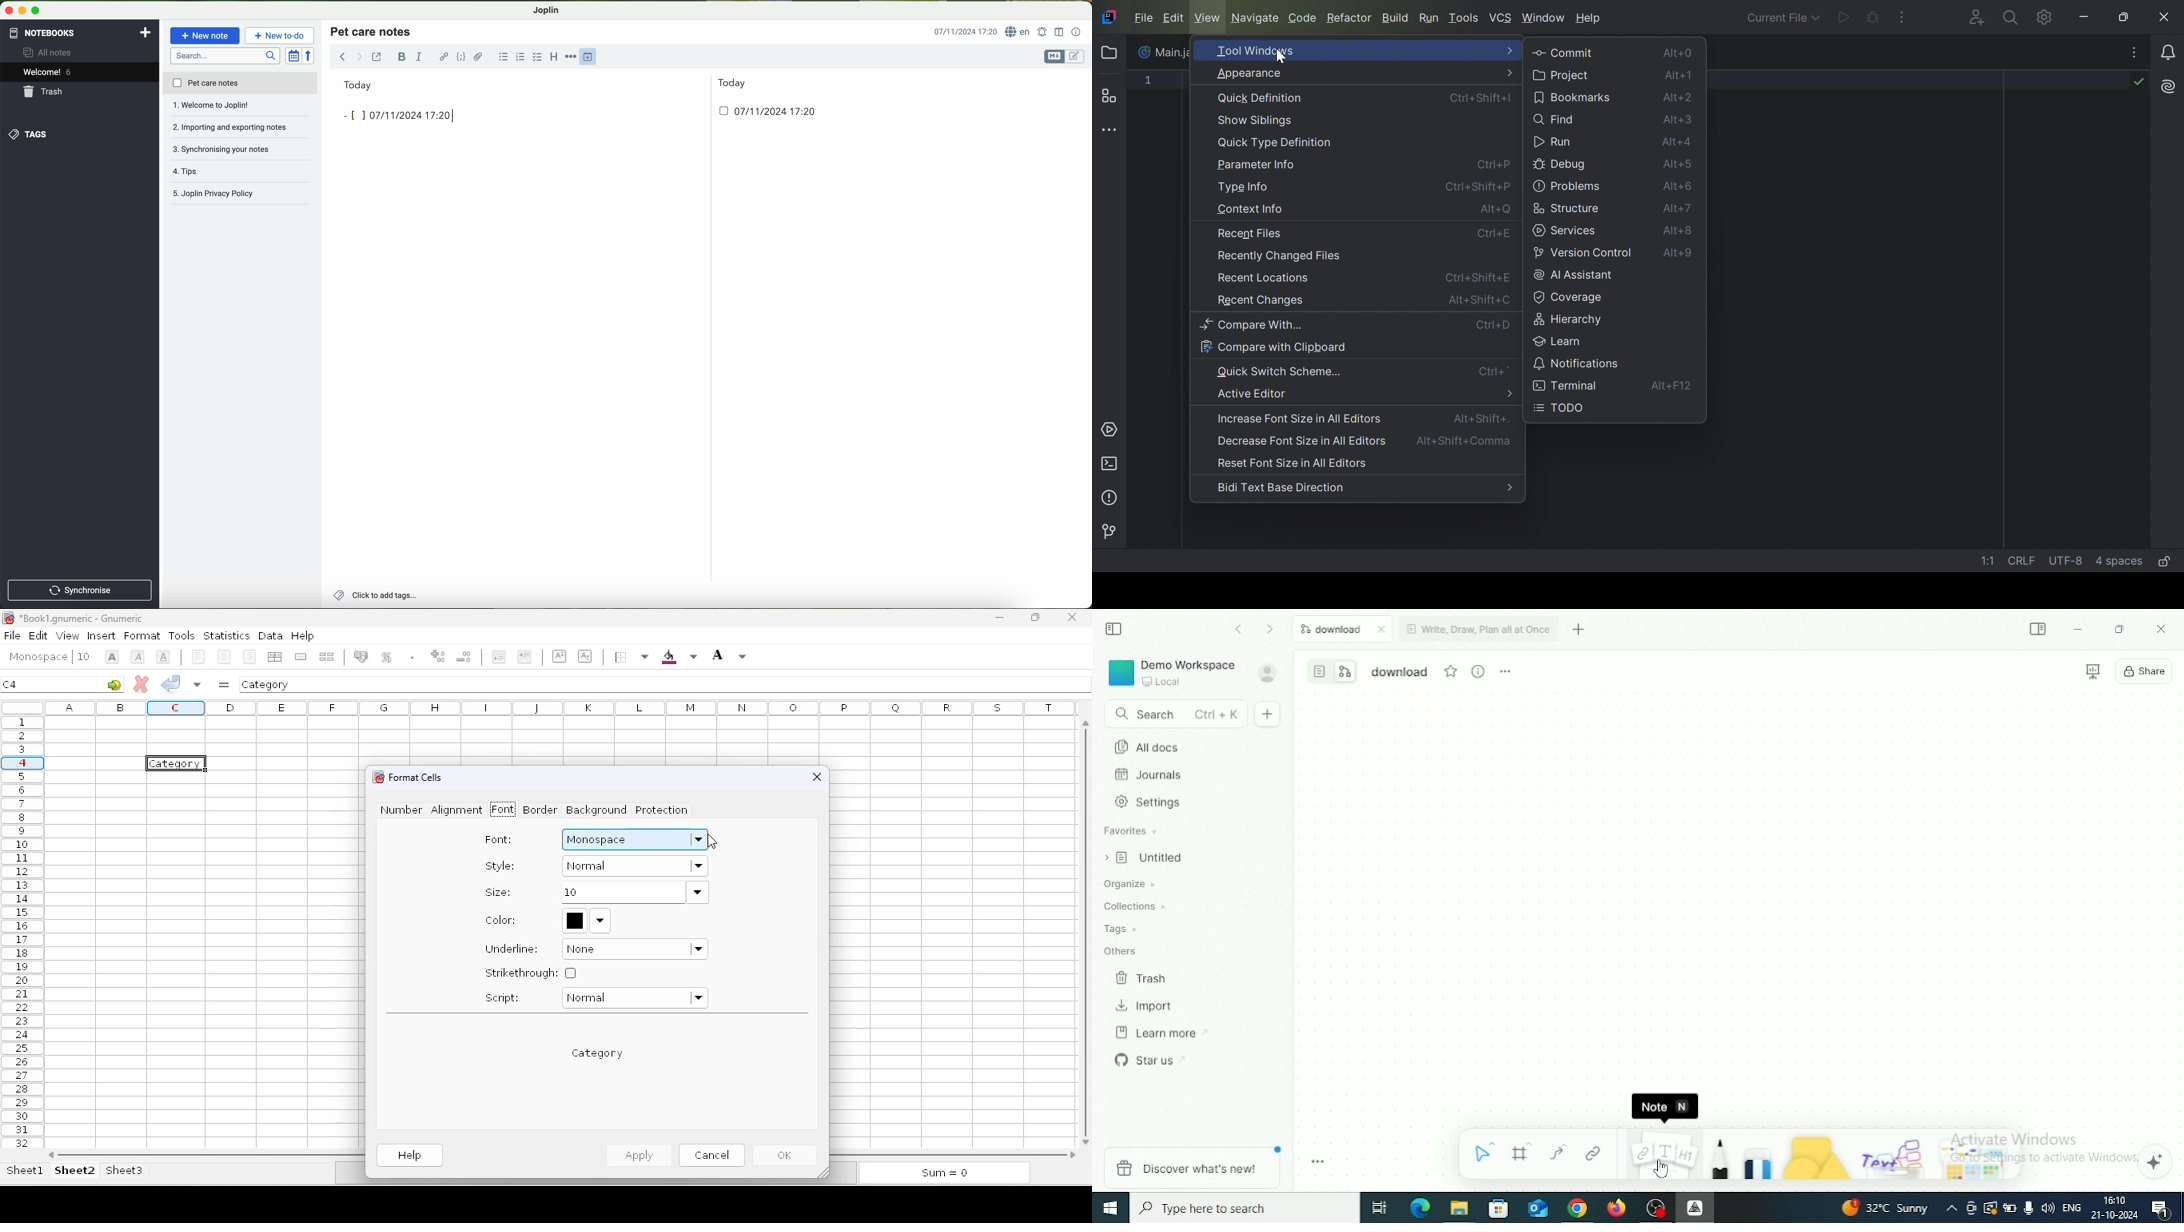 The image size is (2184, 1232). Describe the element at coordinates (402, 57) in the screenshot. I see `bold` at that location.